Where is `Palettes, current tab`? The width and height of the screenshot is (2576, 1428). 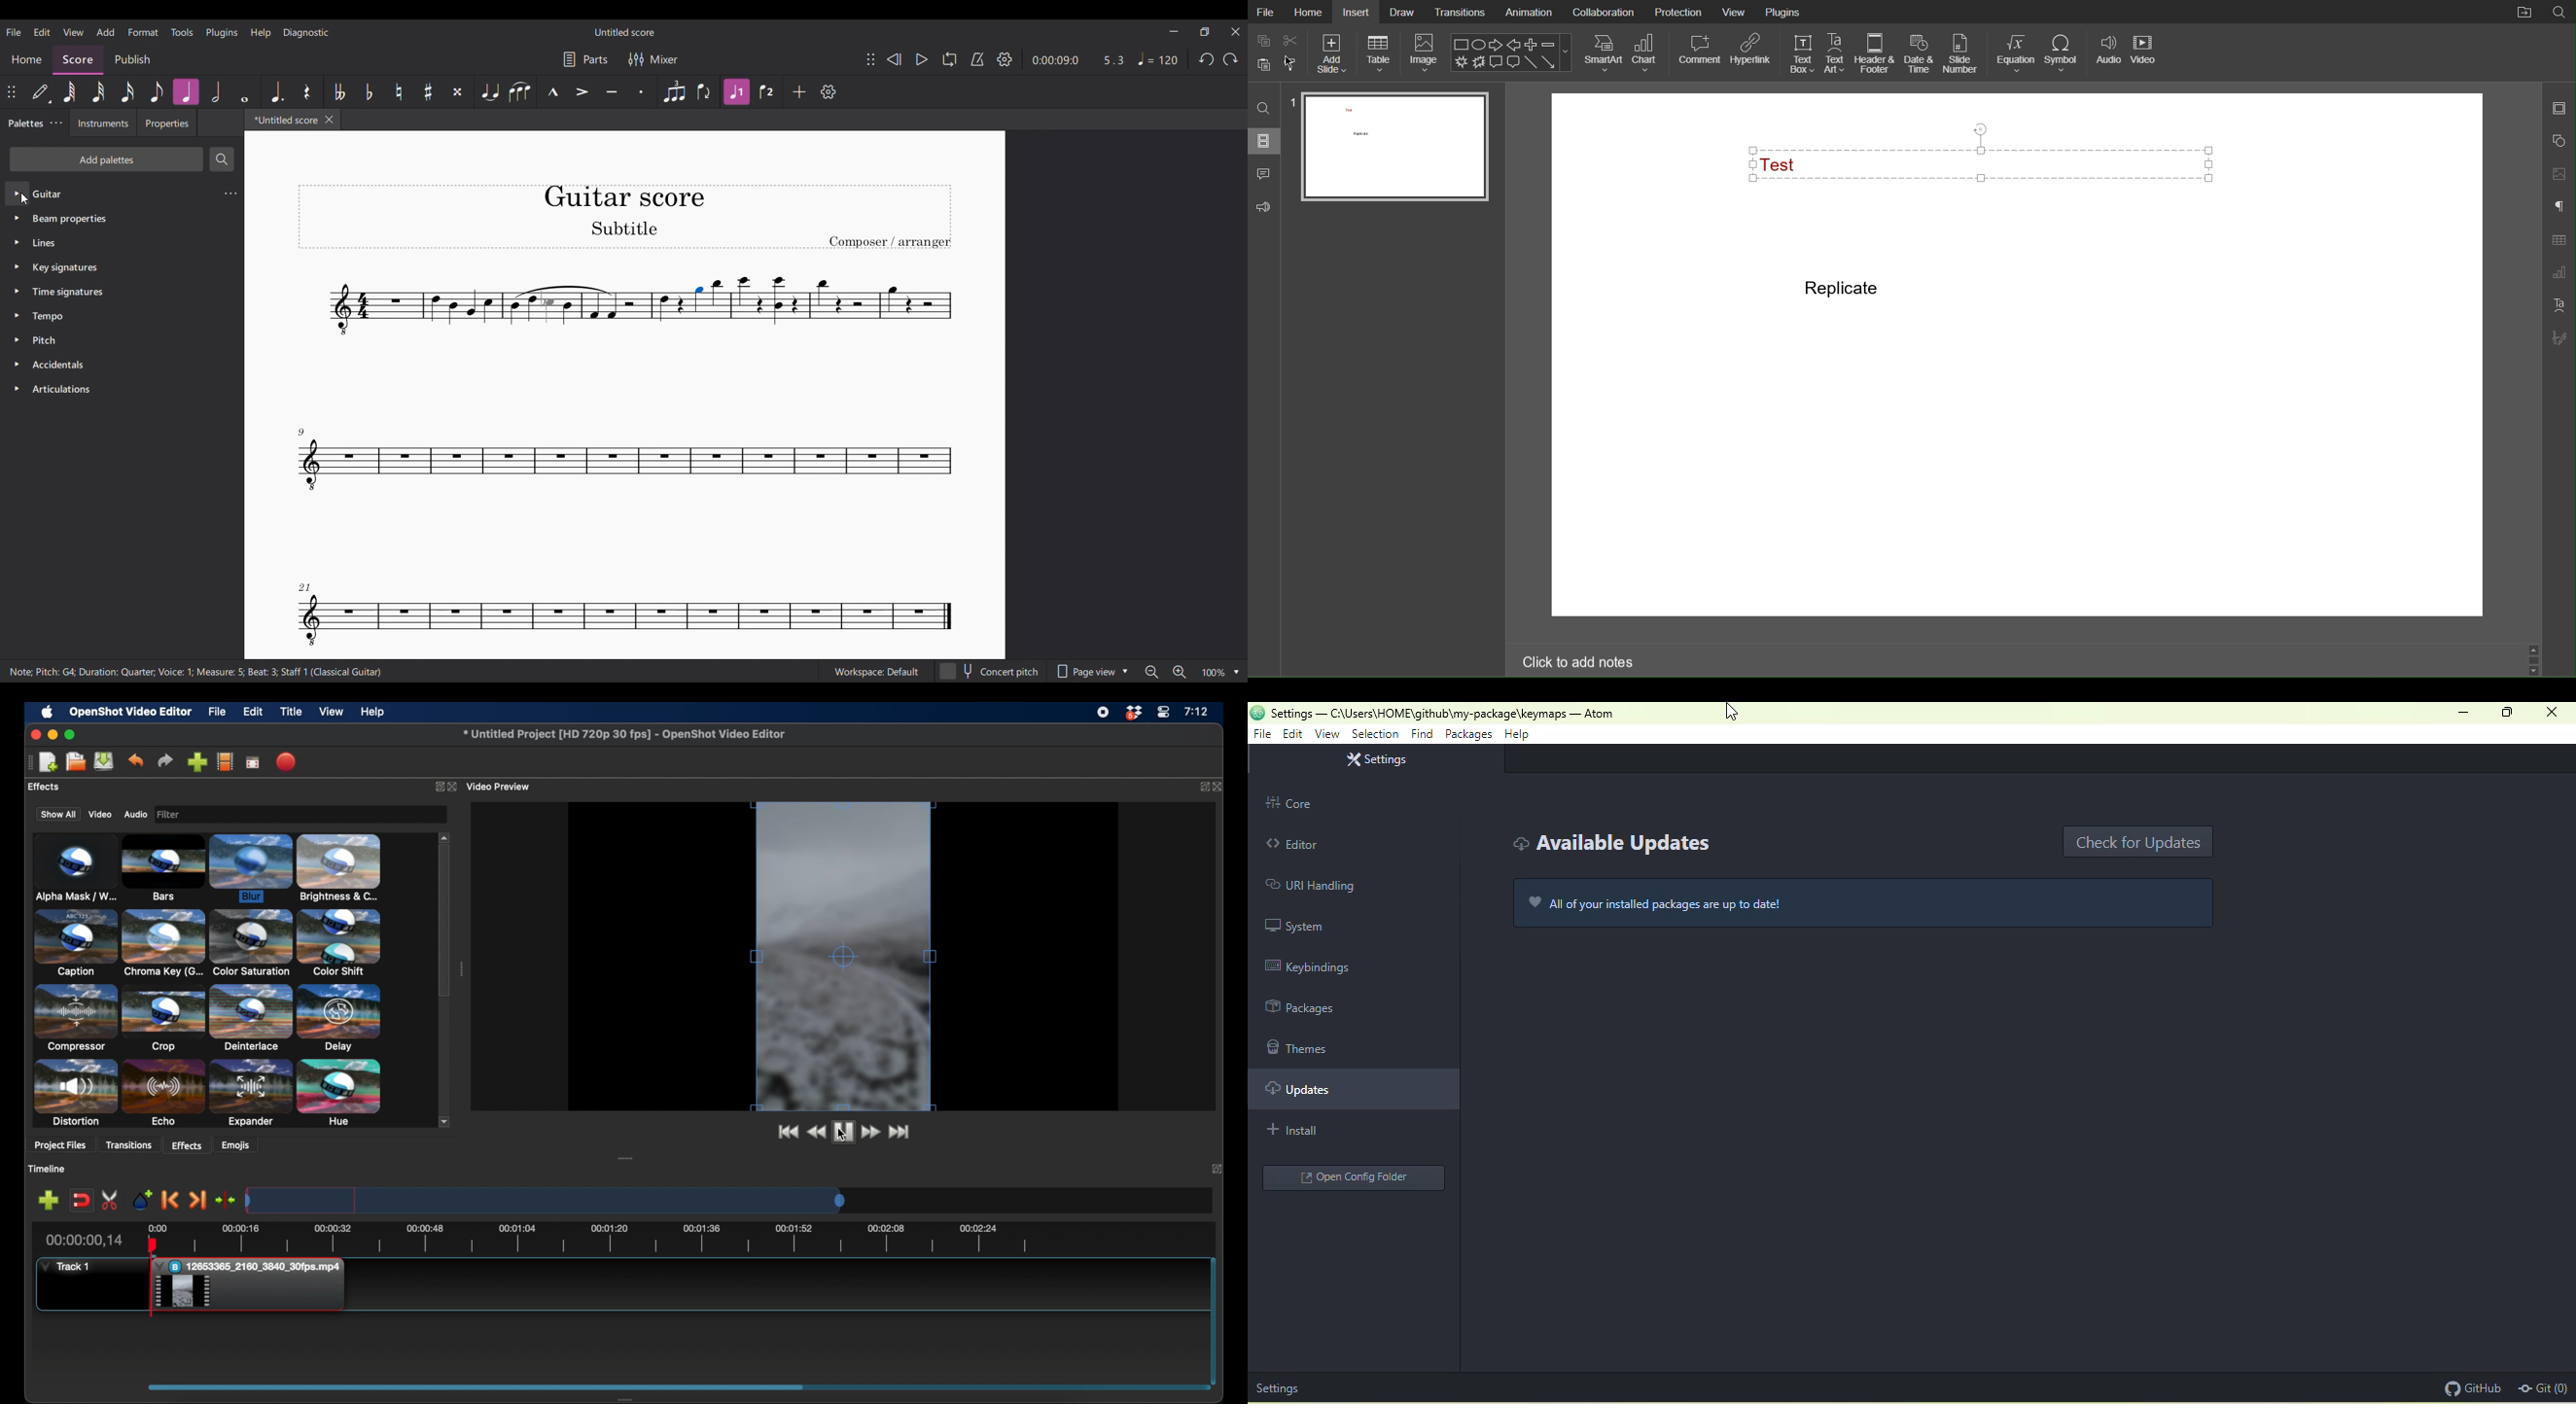 Palettes, current tab is located at coordinates (24, 124).